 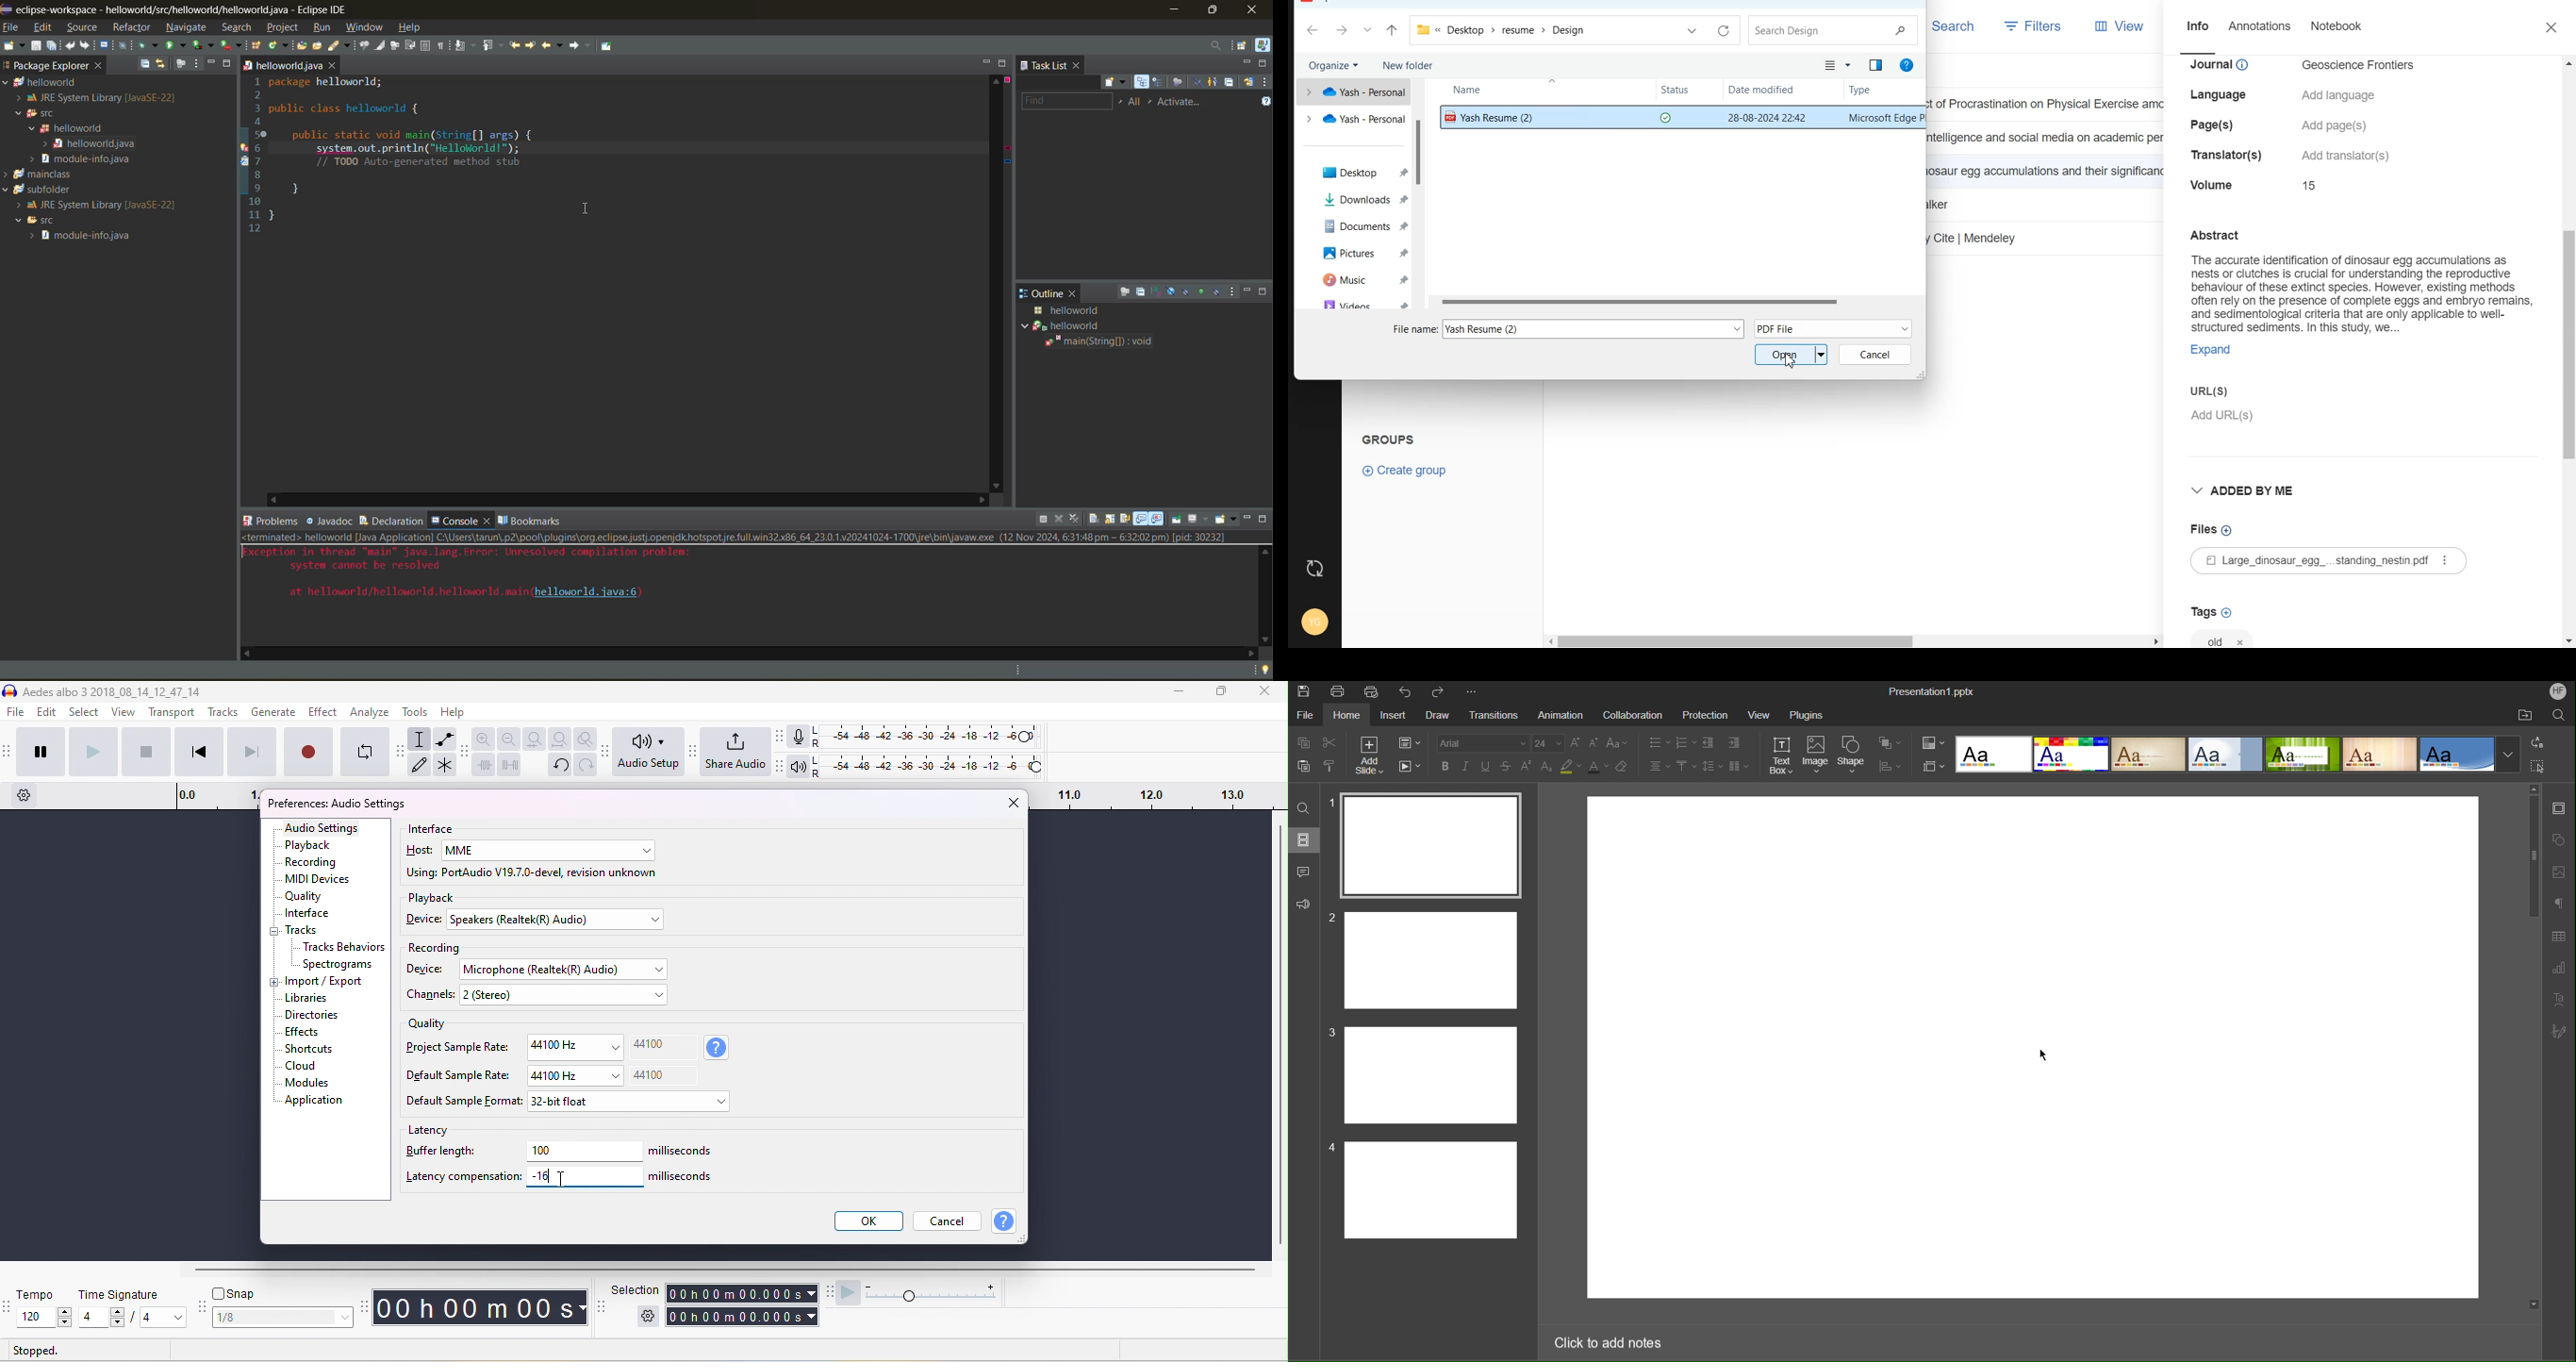 What do you see at coordinates (1307, 767) in the screenshot?
I see `paste` at bounding box center [1307, 767].